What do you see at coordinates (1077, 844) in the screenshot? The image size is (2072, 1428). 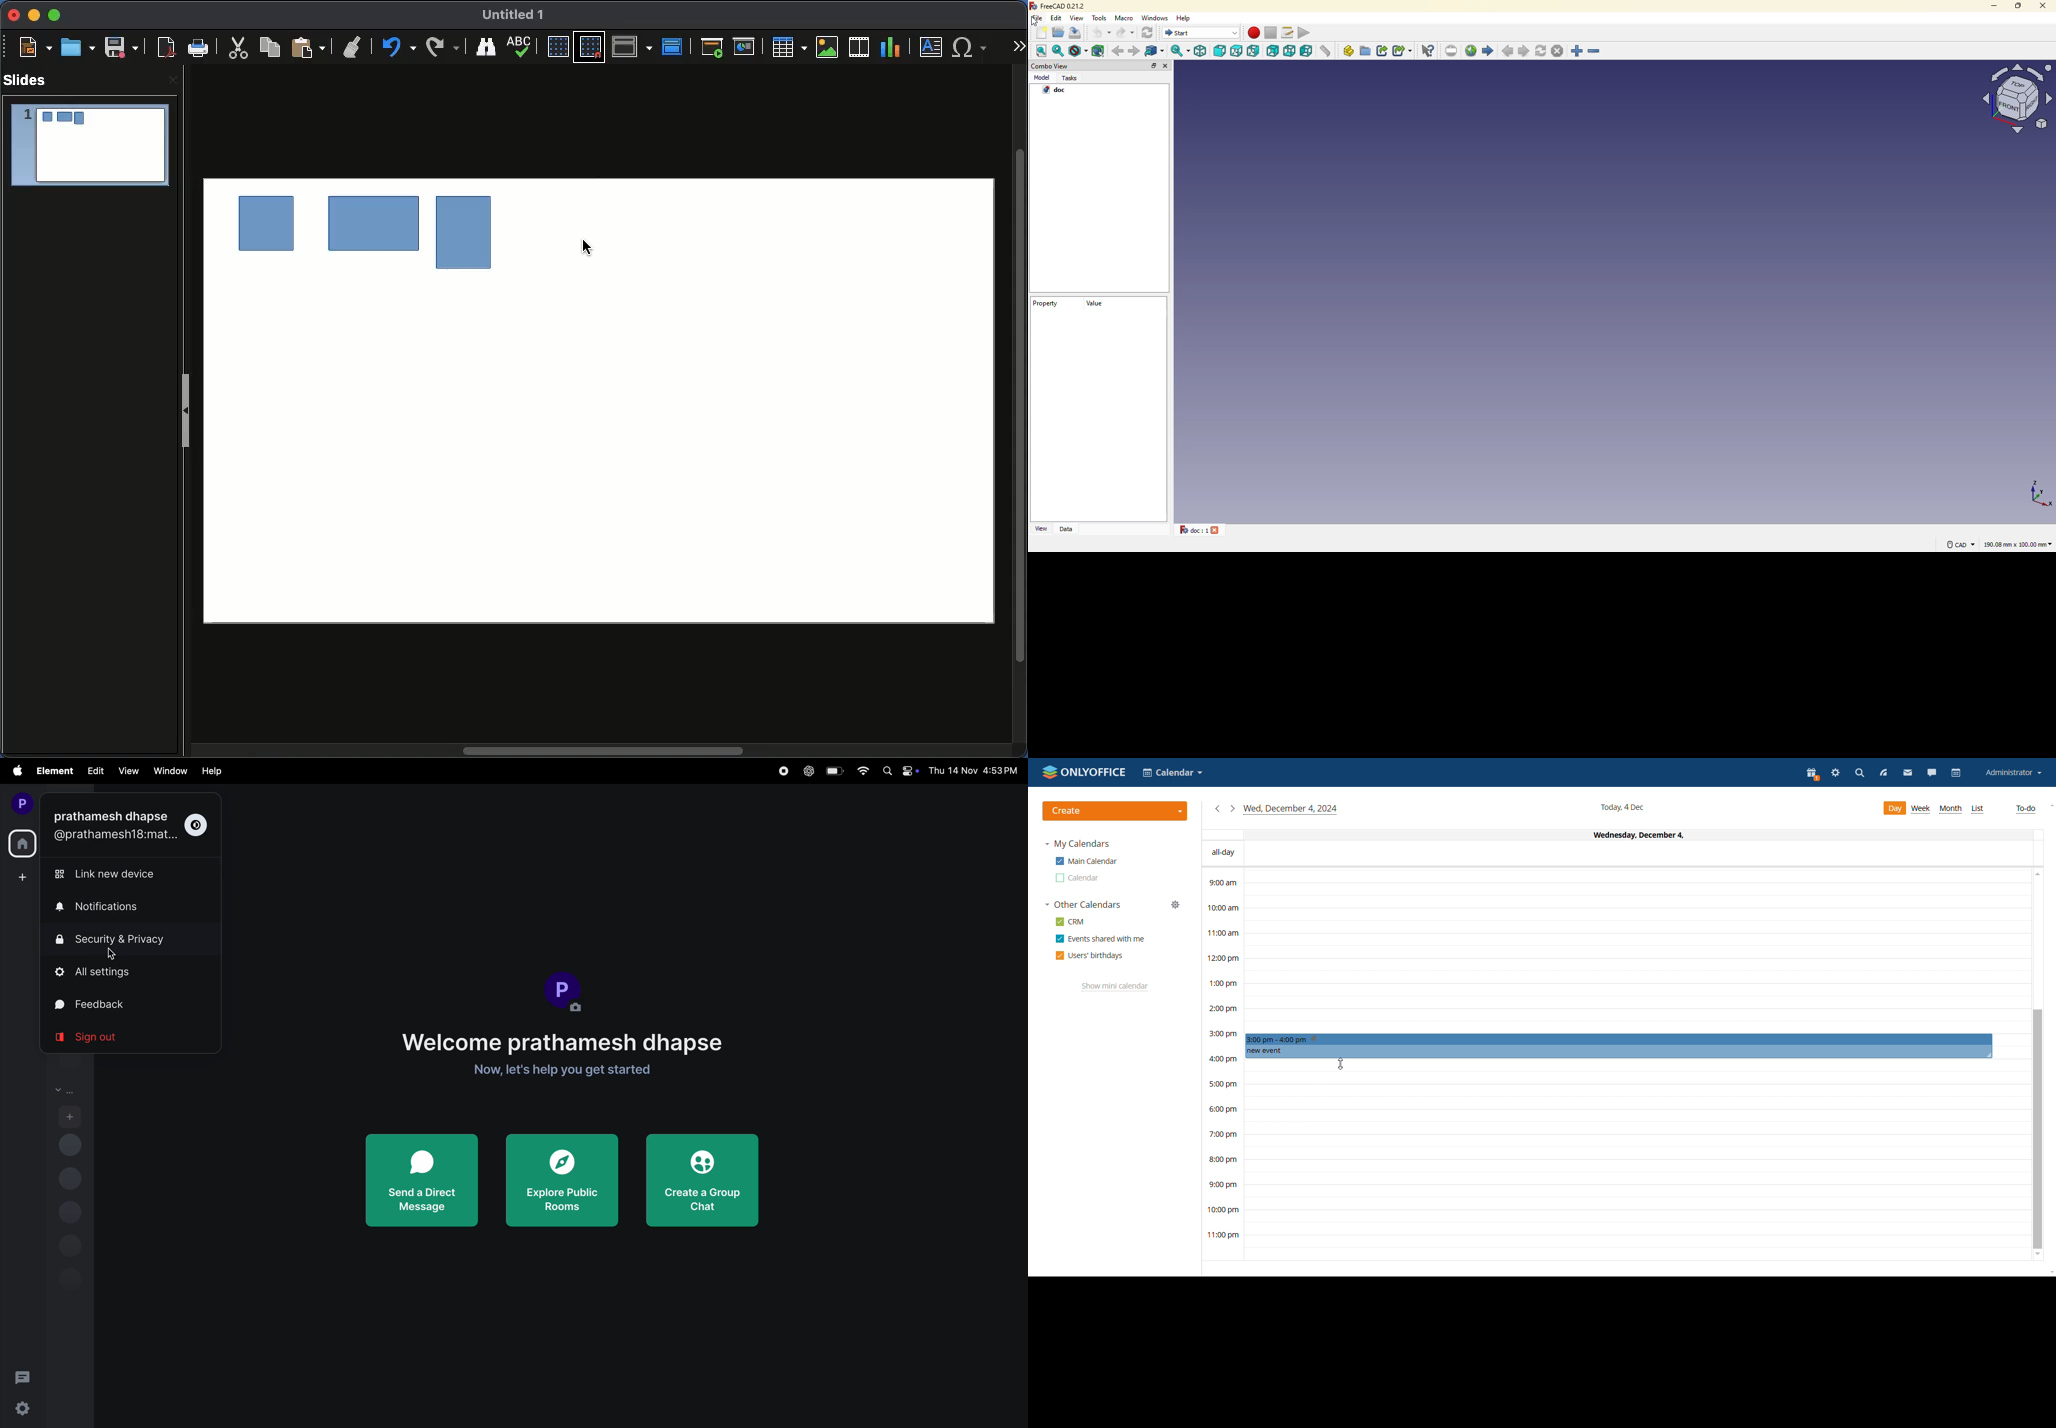 I see `my calendars` at bounding box center [1077, 844].